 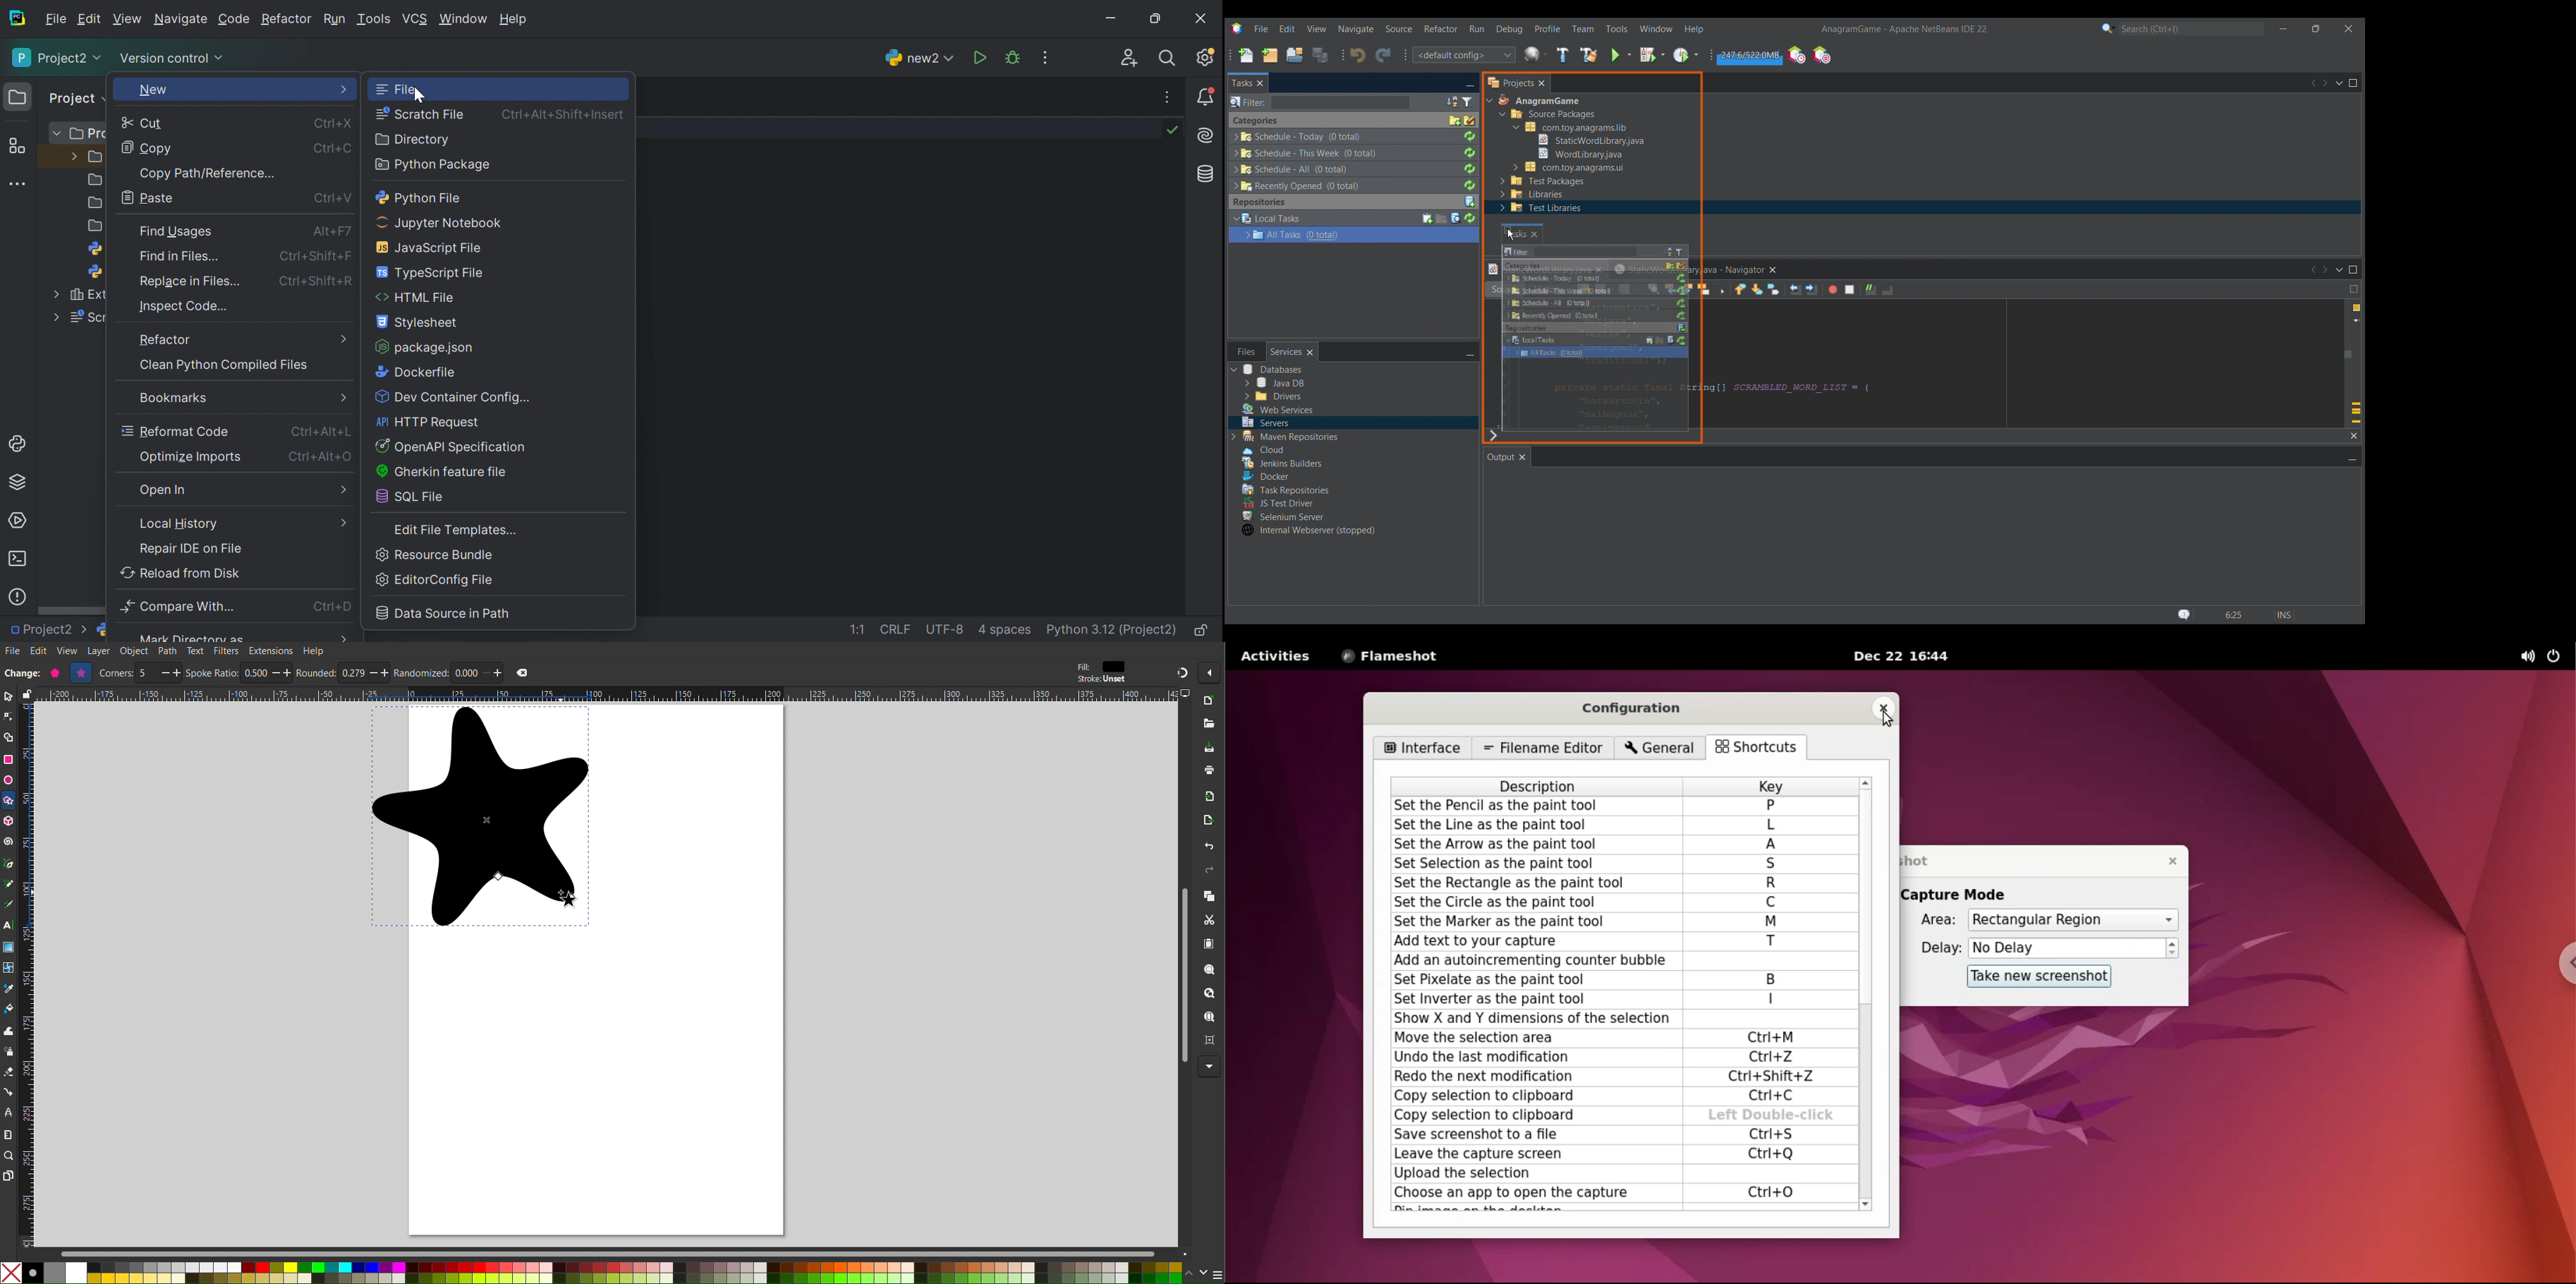 I want to click on No problems, so click(x=1175, y=130).